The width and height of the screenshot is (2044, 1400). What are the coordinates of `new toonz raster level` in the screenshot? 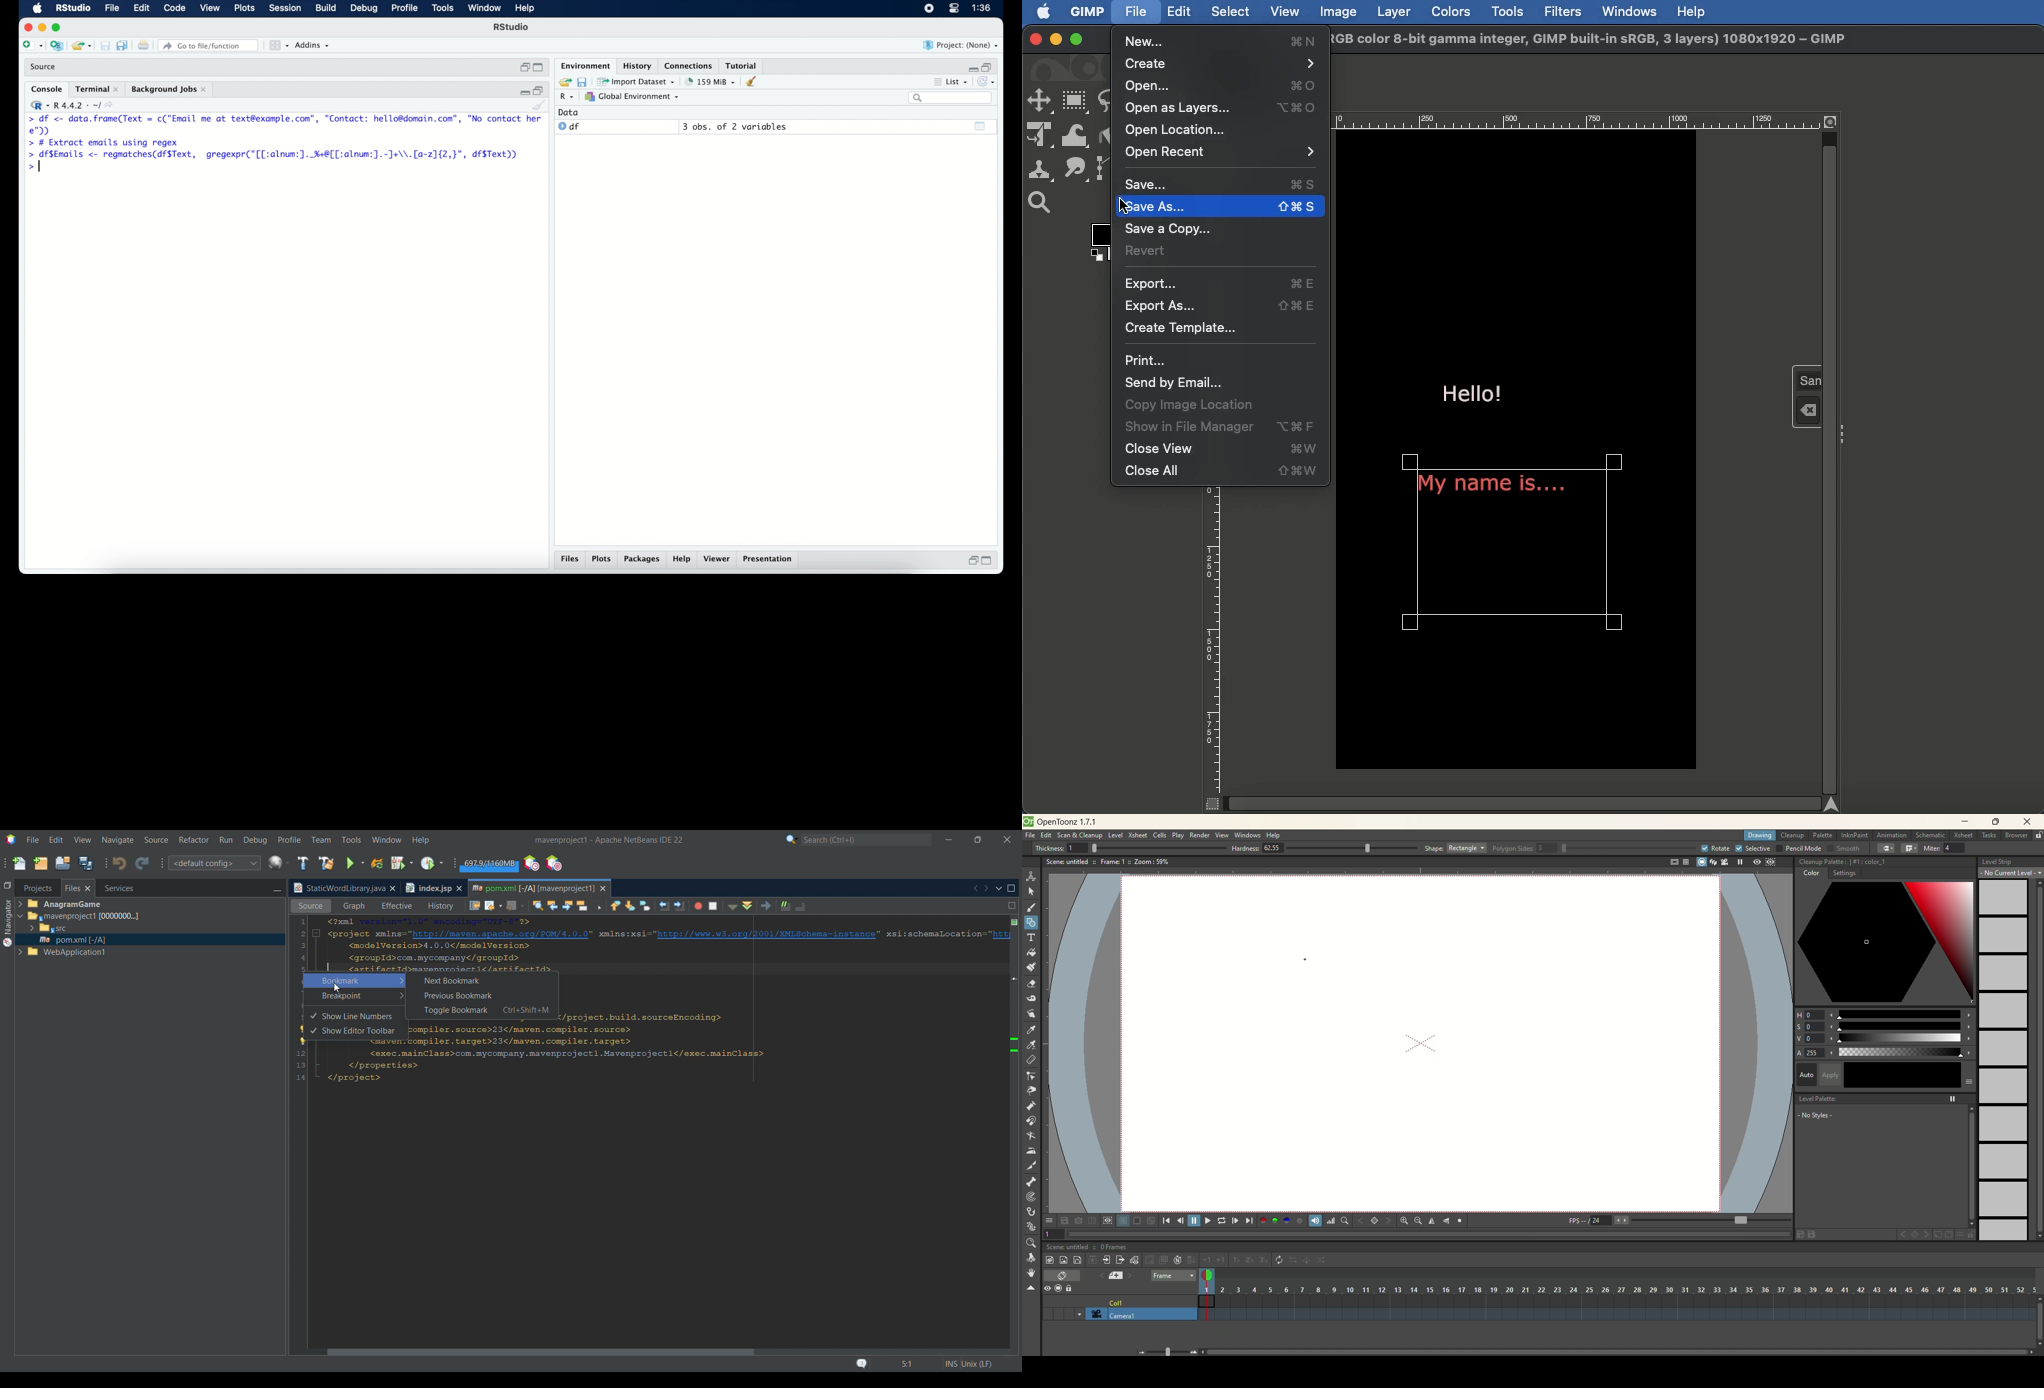 It's located at (1049, 1261).